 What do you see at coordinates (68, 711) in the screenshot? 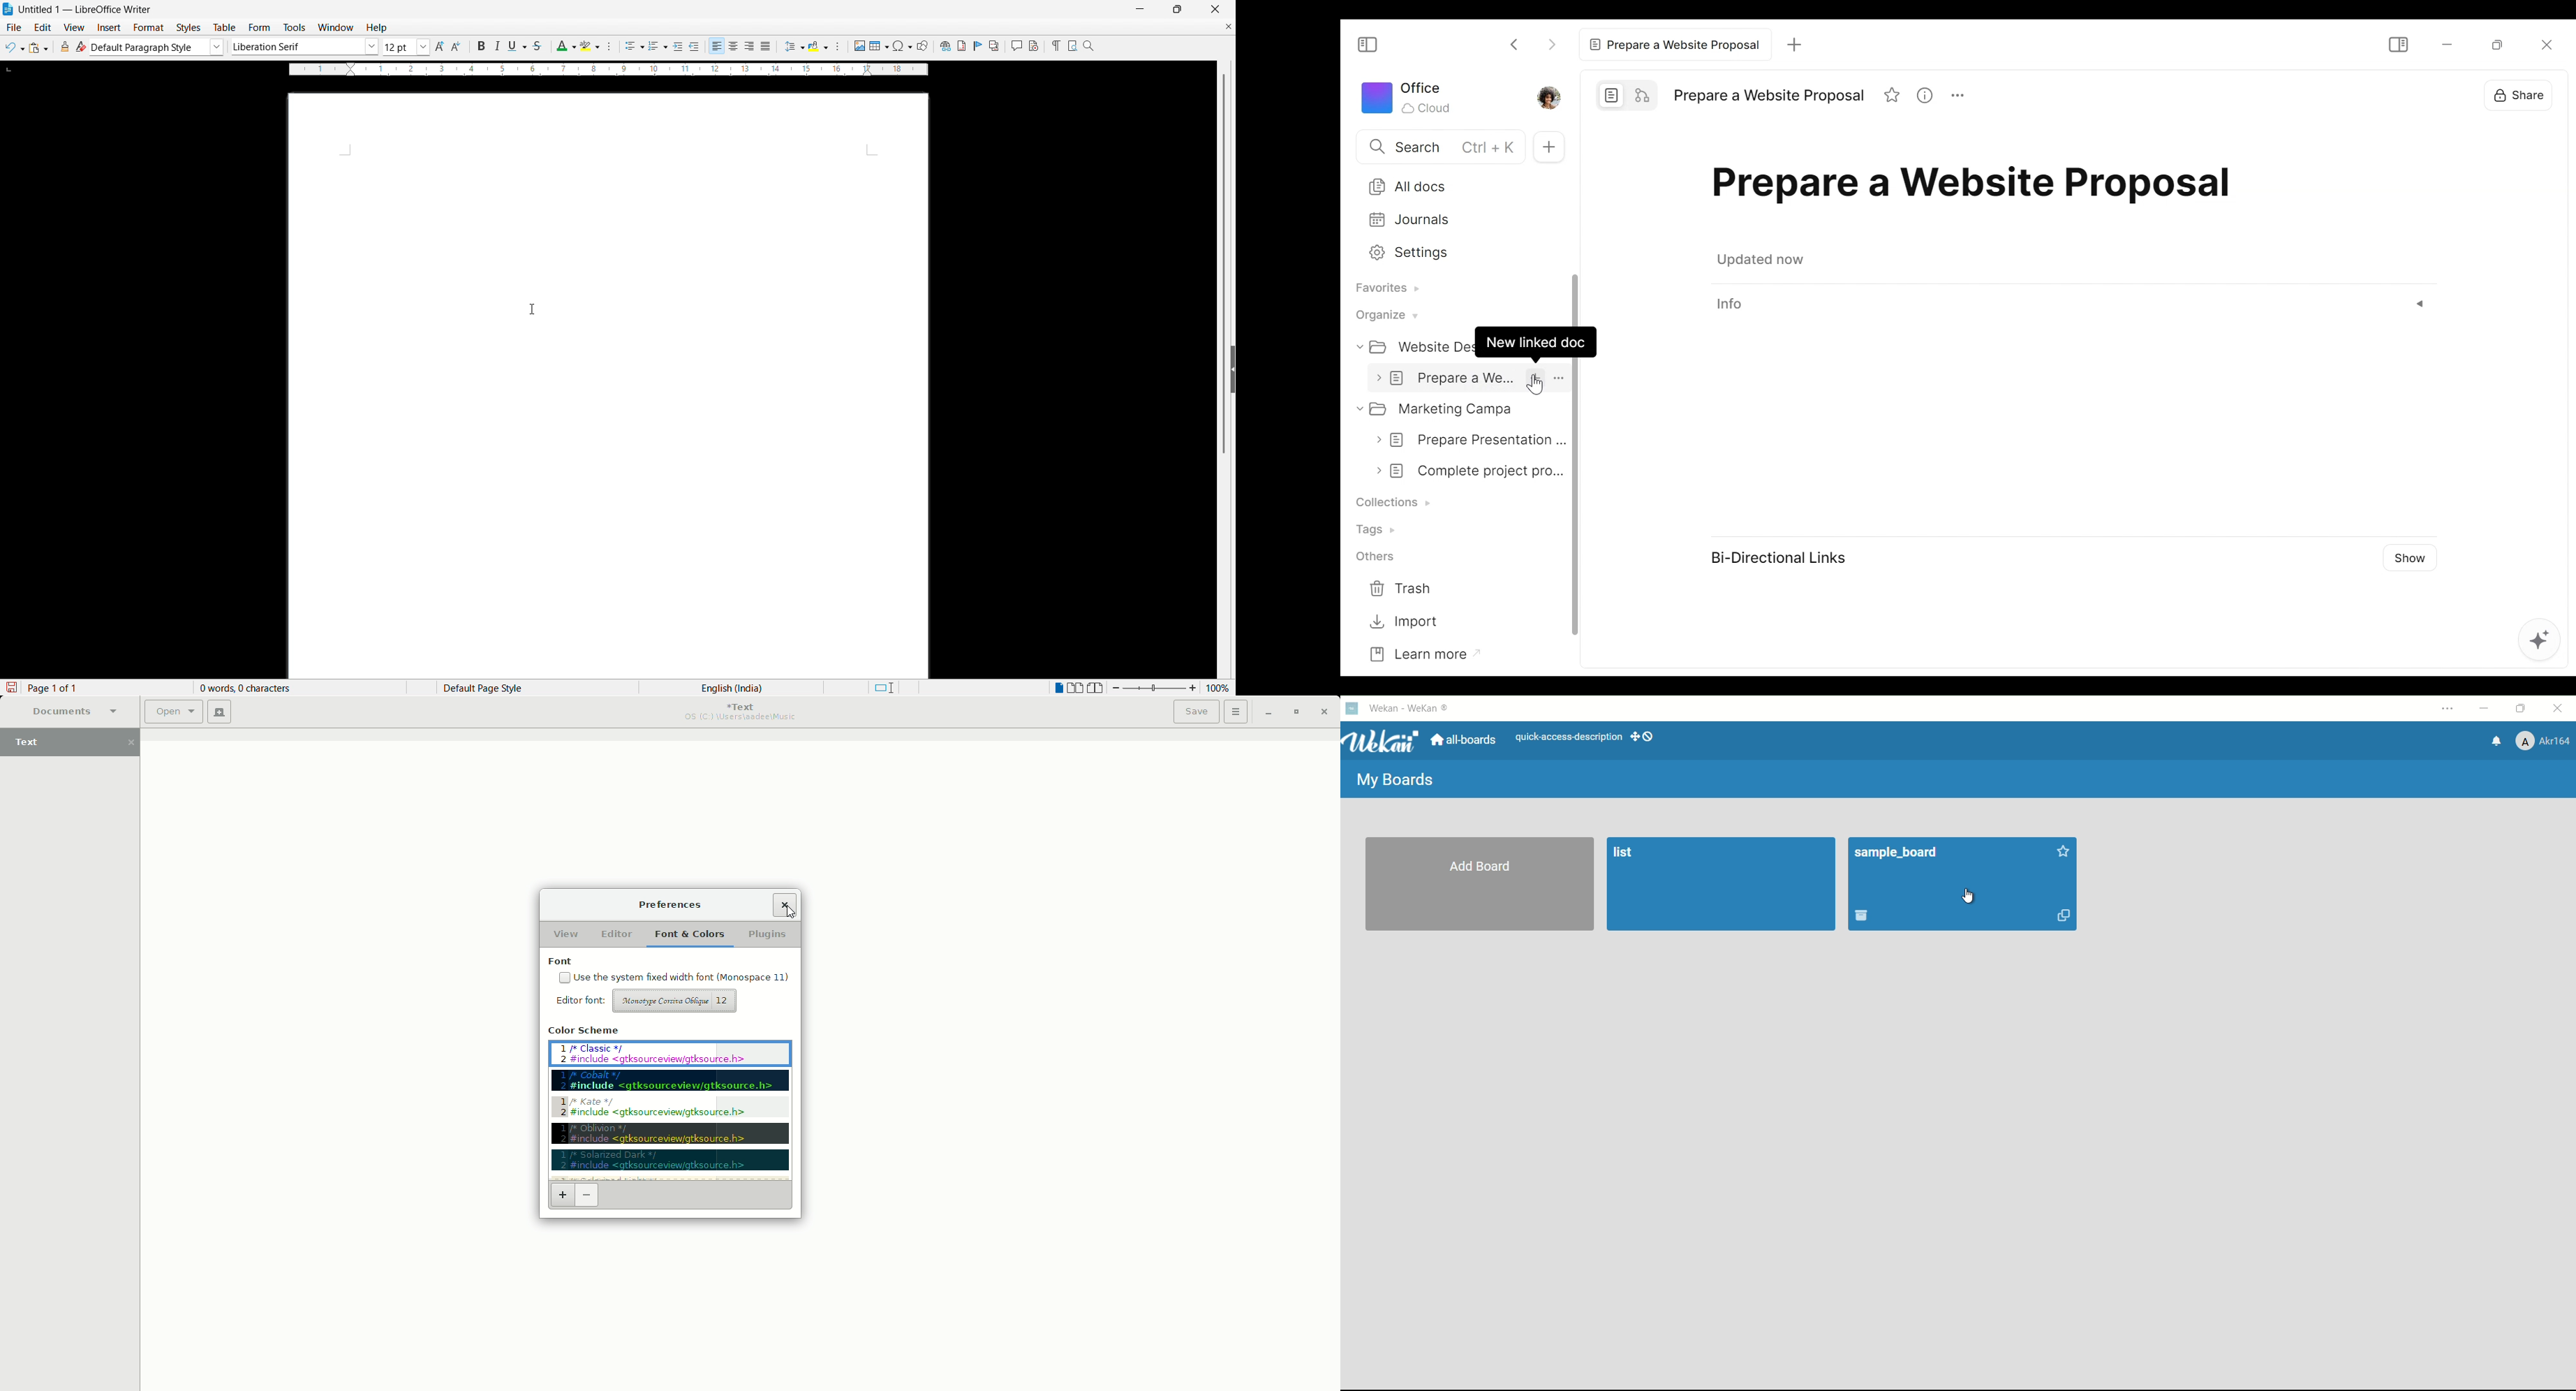
I see `Documents` at bounding box center [68, 711].